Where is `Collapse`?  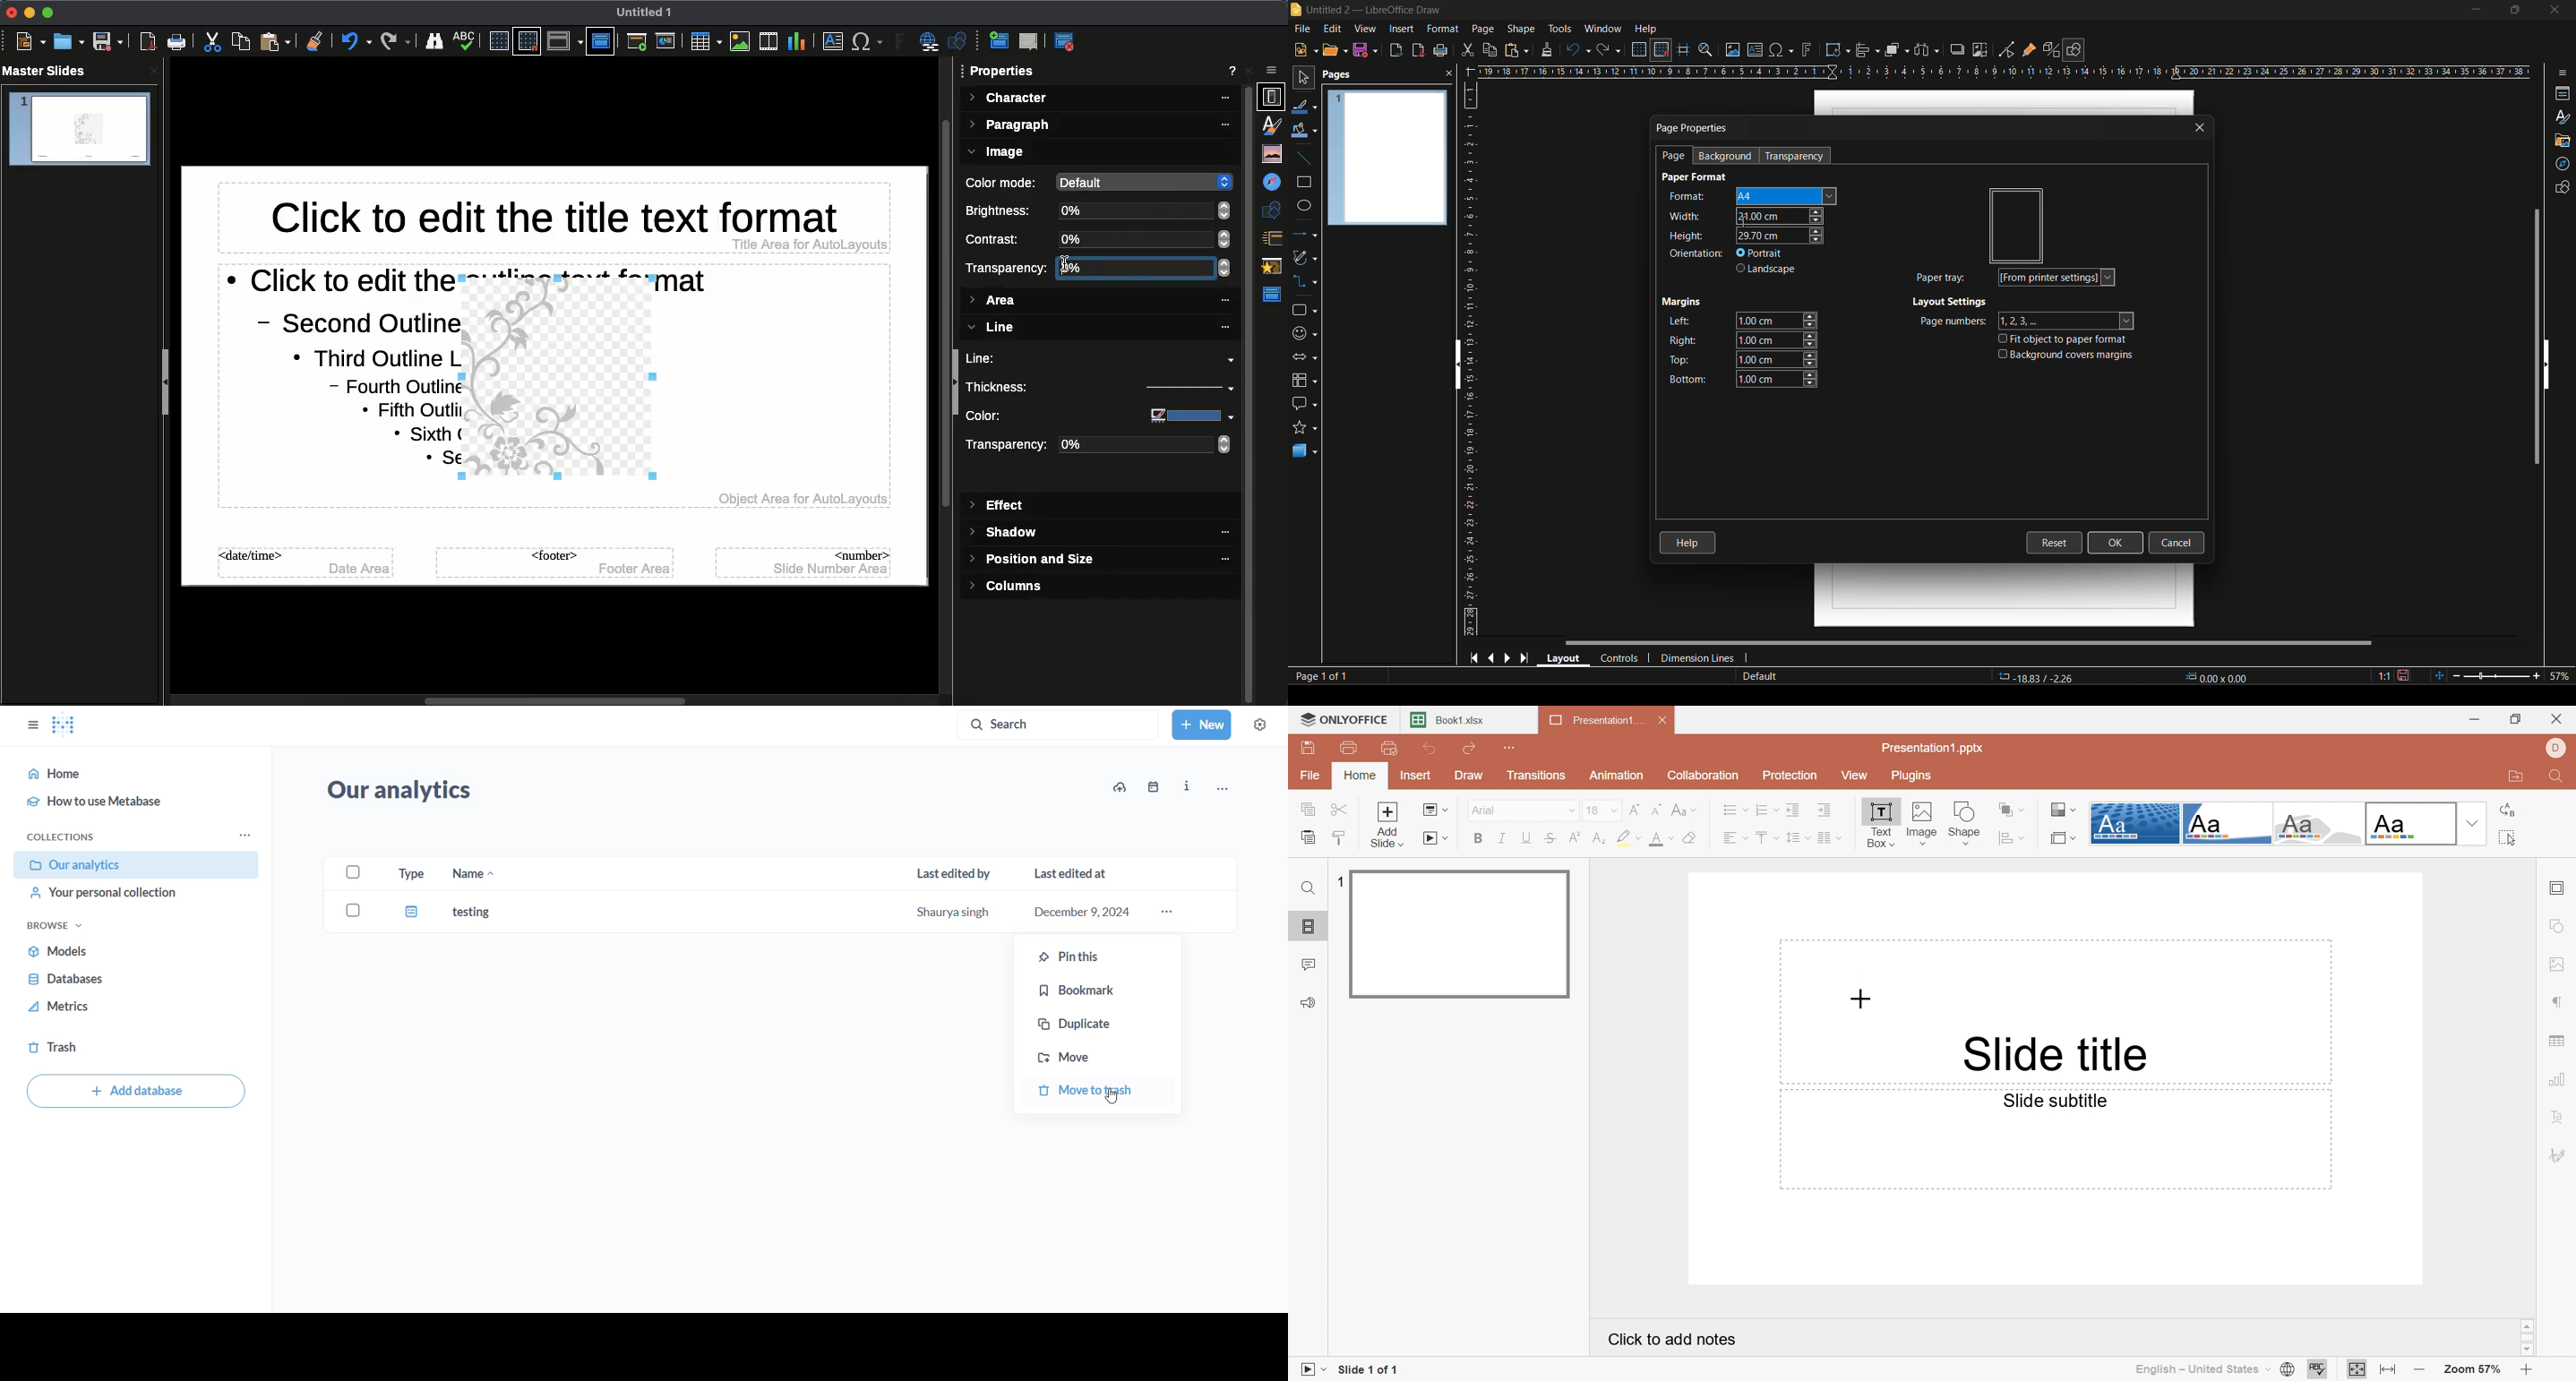 Collapse is located at coordinates (169, 384).